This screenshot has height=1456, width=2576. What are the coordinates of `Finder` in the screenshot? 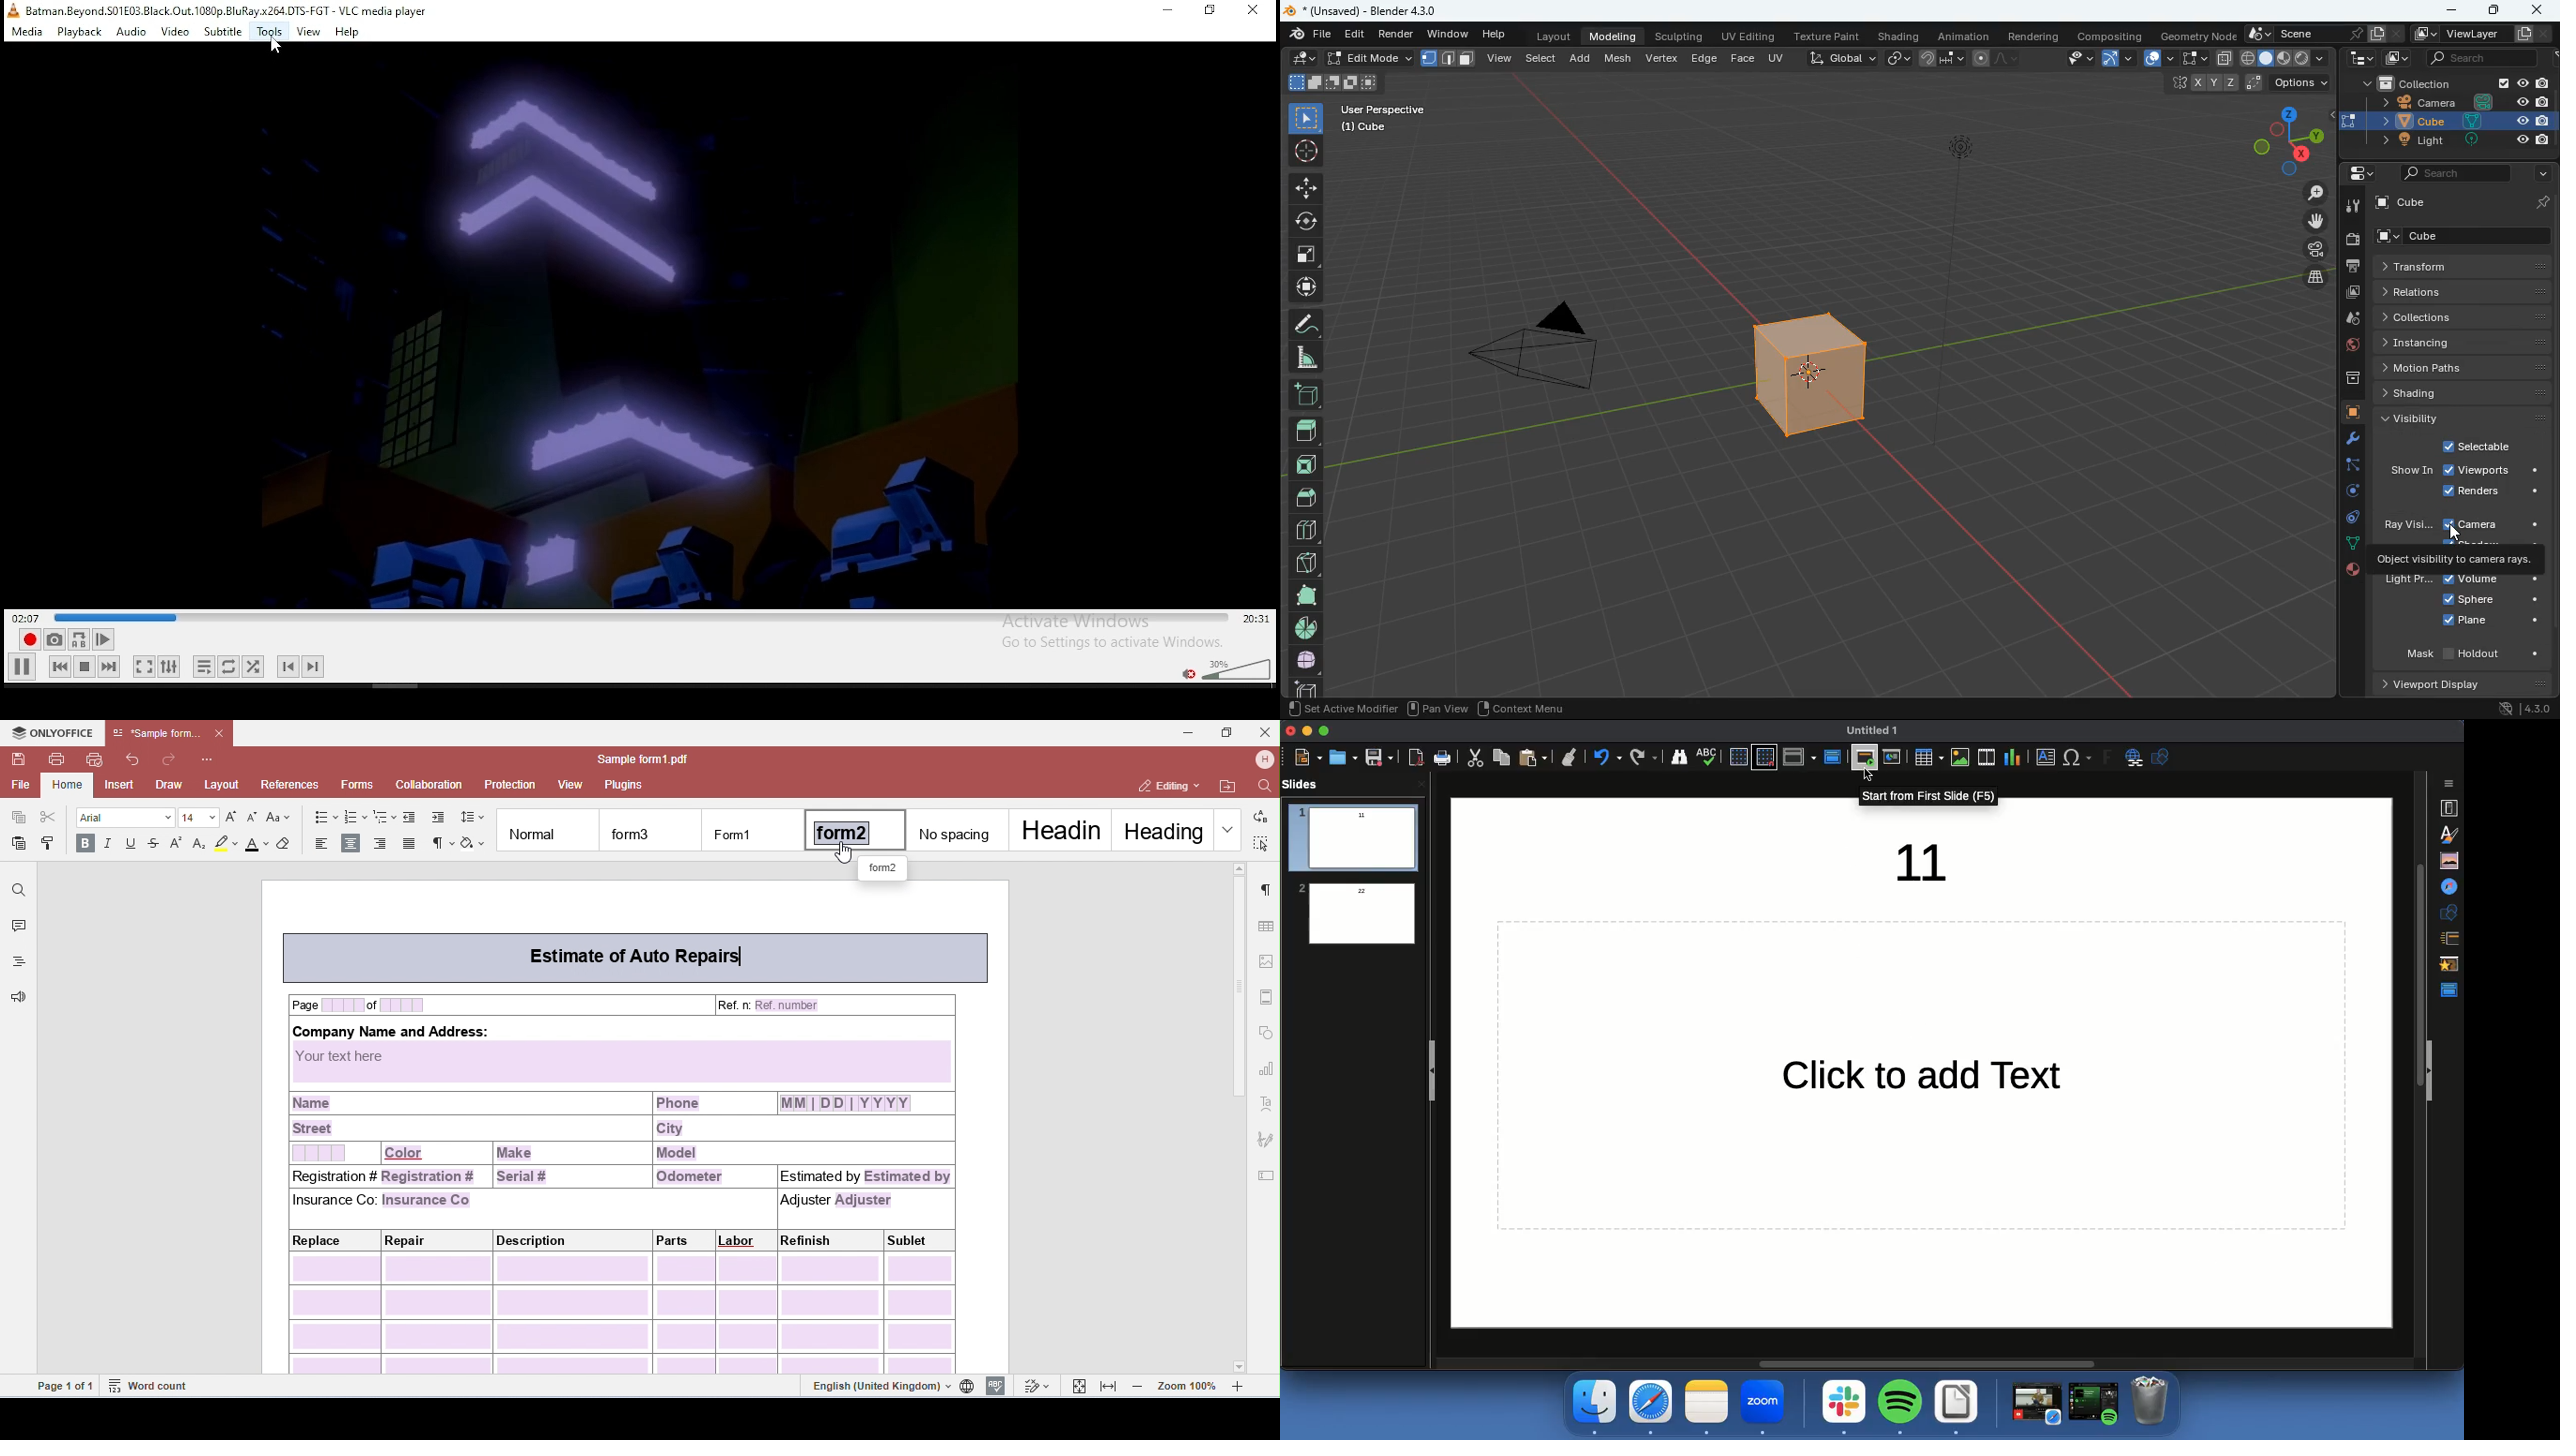 It's located at (1680, 757).